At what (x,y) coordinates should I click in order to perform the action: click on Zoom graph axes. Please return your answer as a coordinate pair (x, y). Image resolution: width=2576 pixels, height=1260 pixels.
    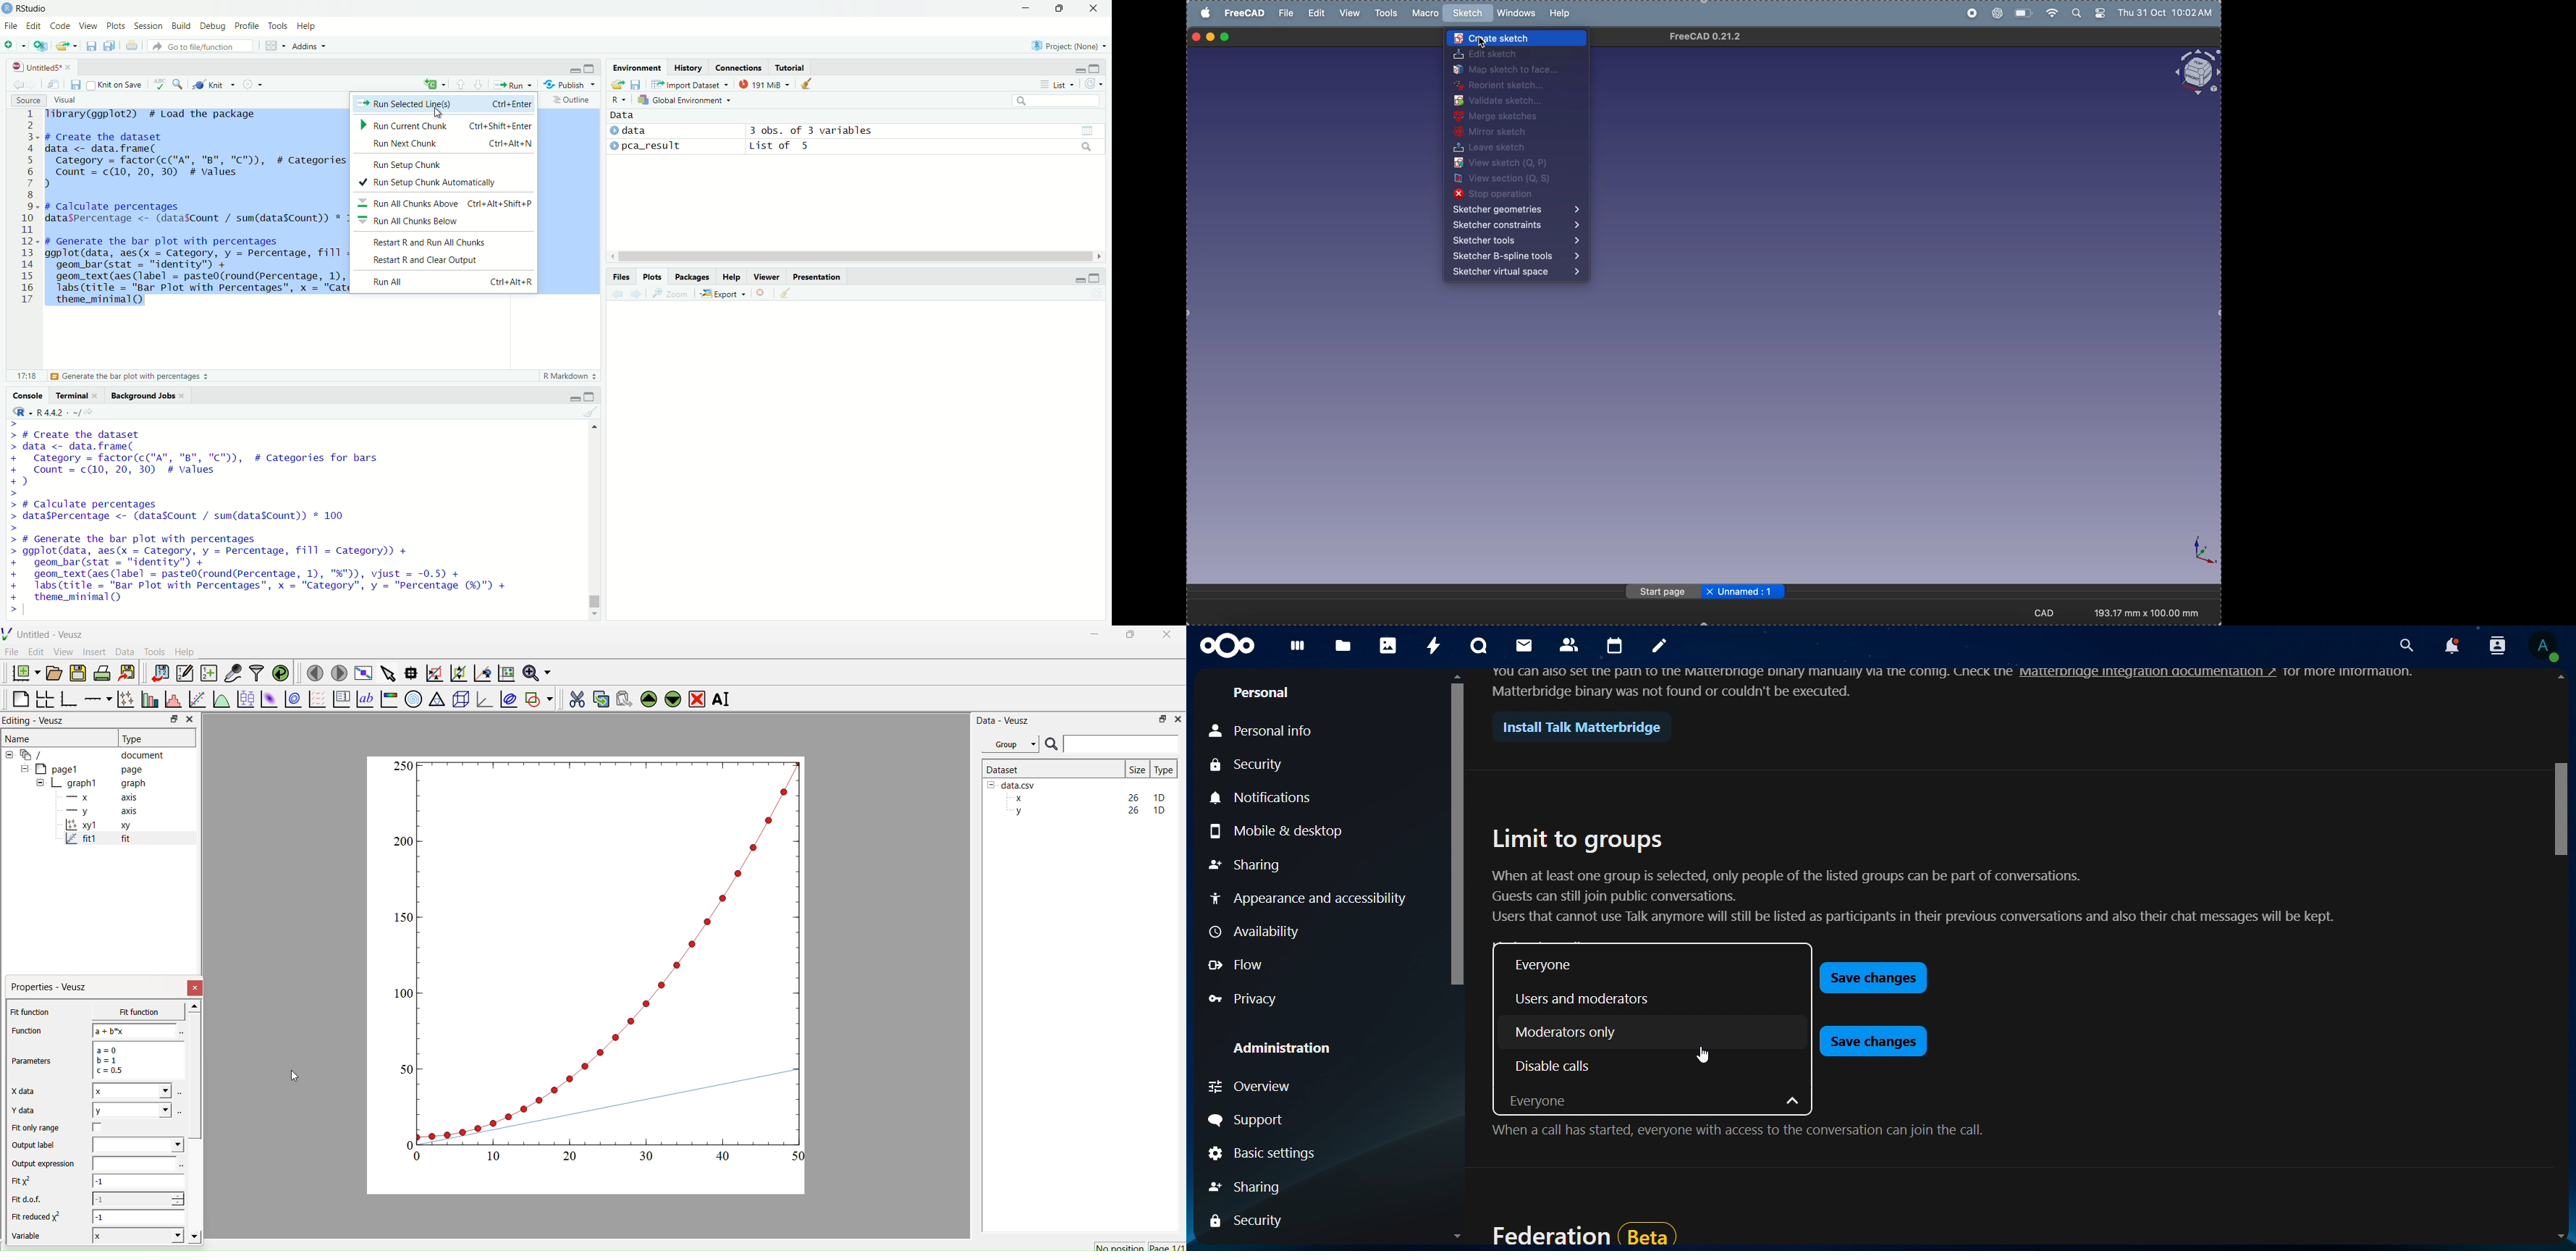
    Looking at the image, I should click on (434, 673).